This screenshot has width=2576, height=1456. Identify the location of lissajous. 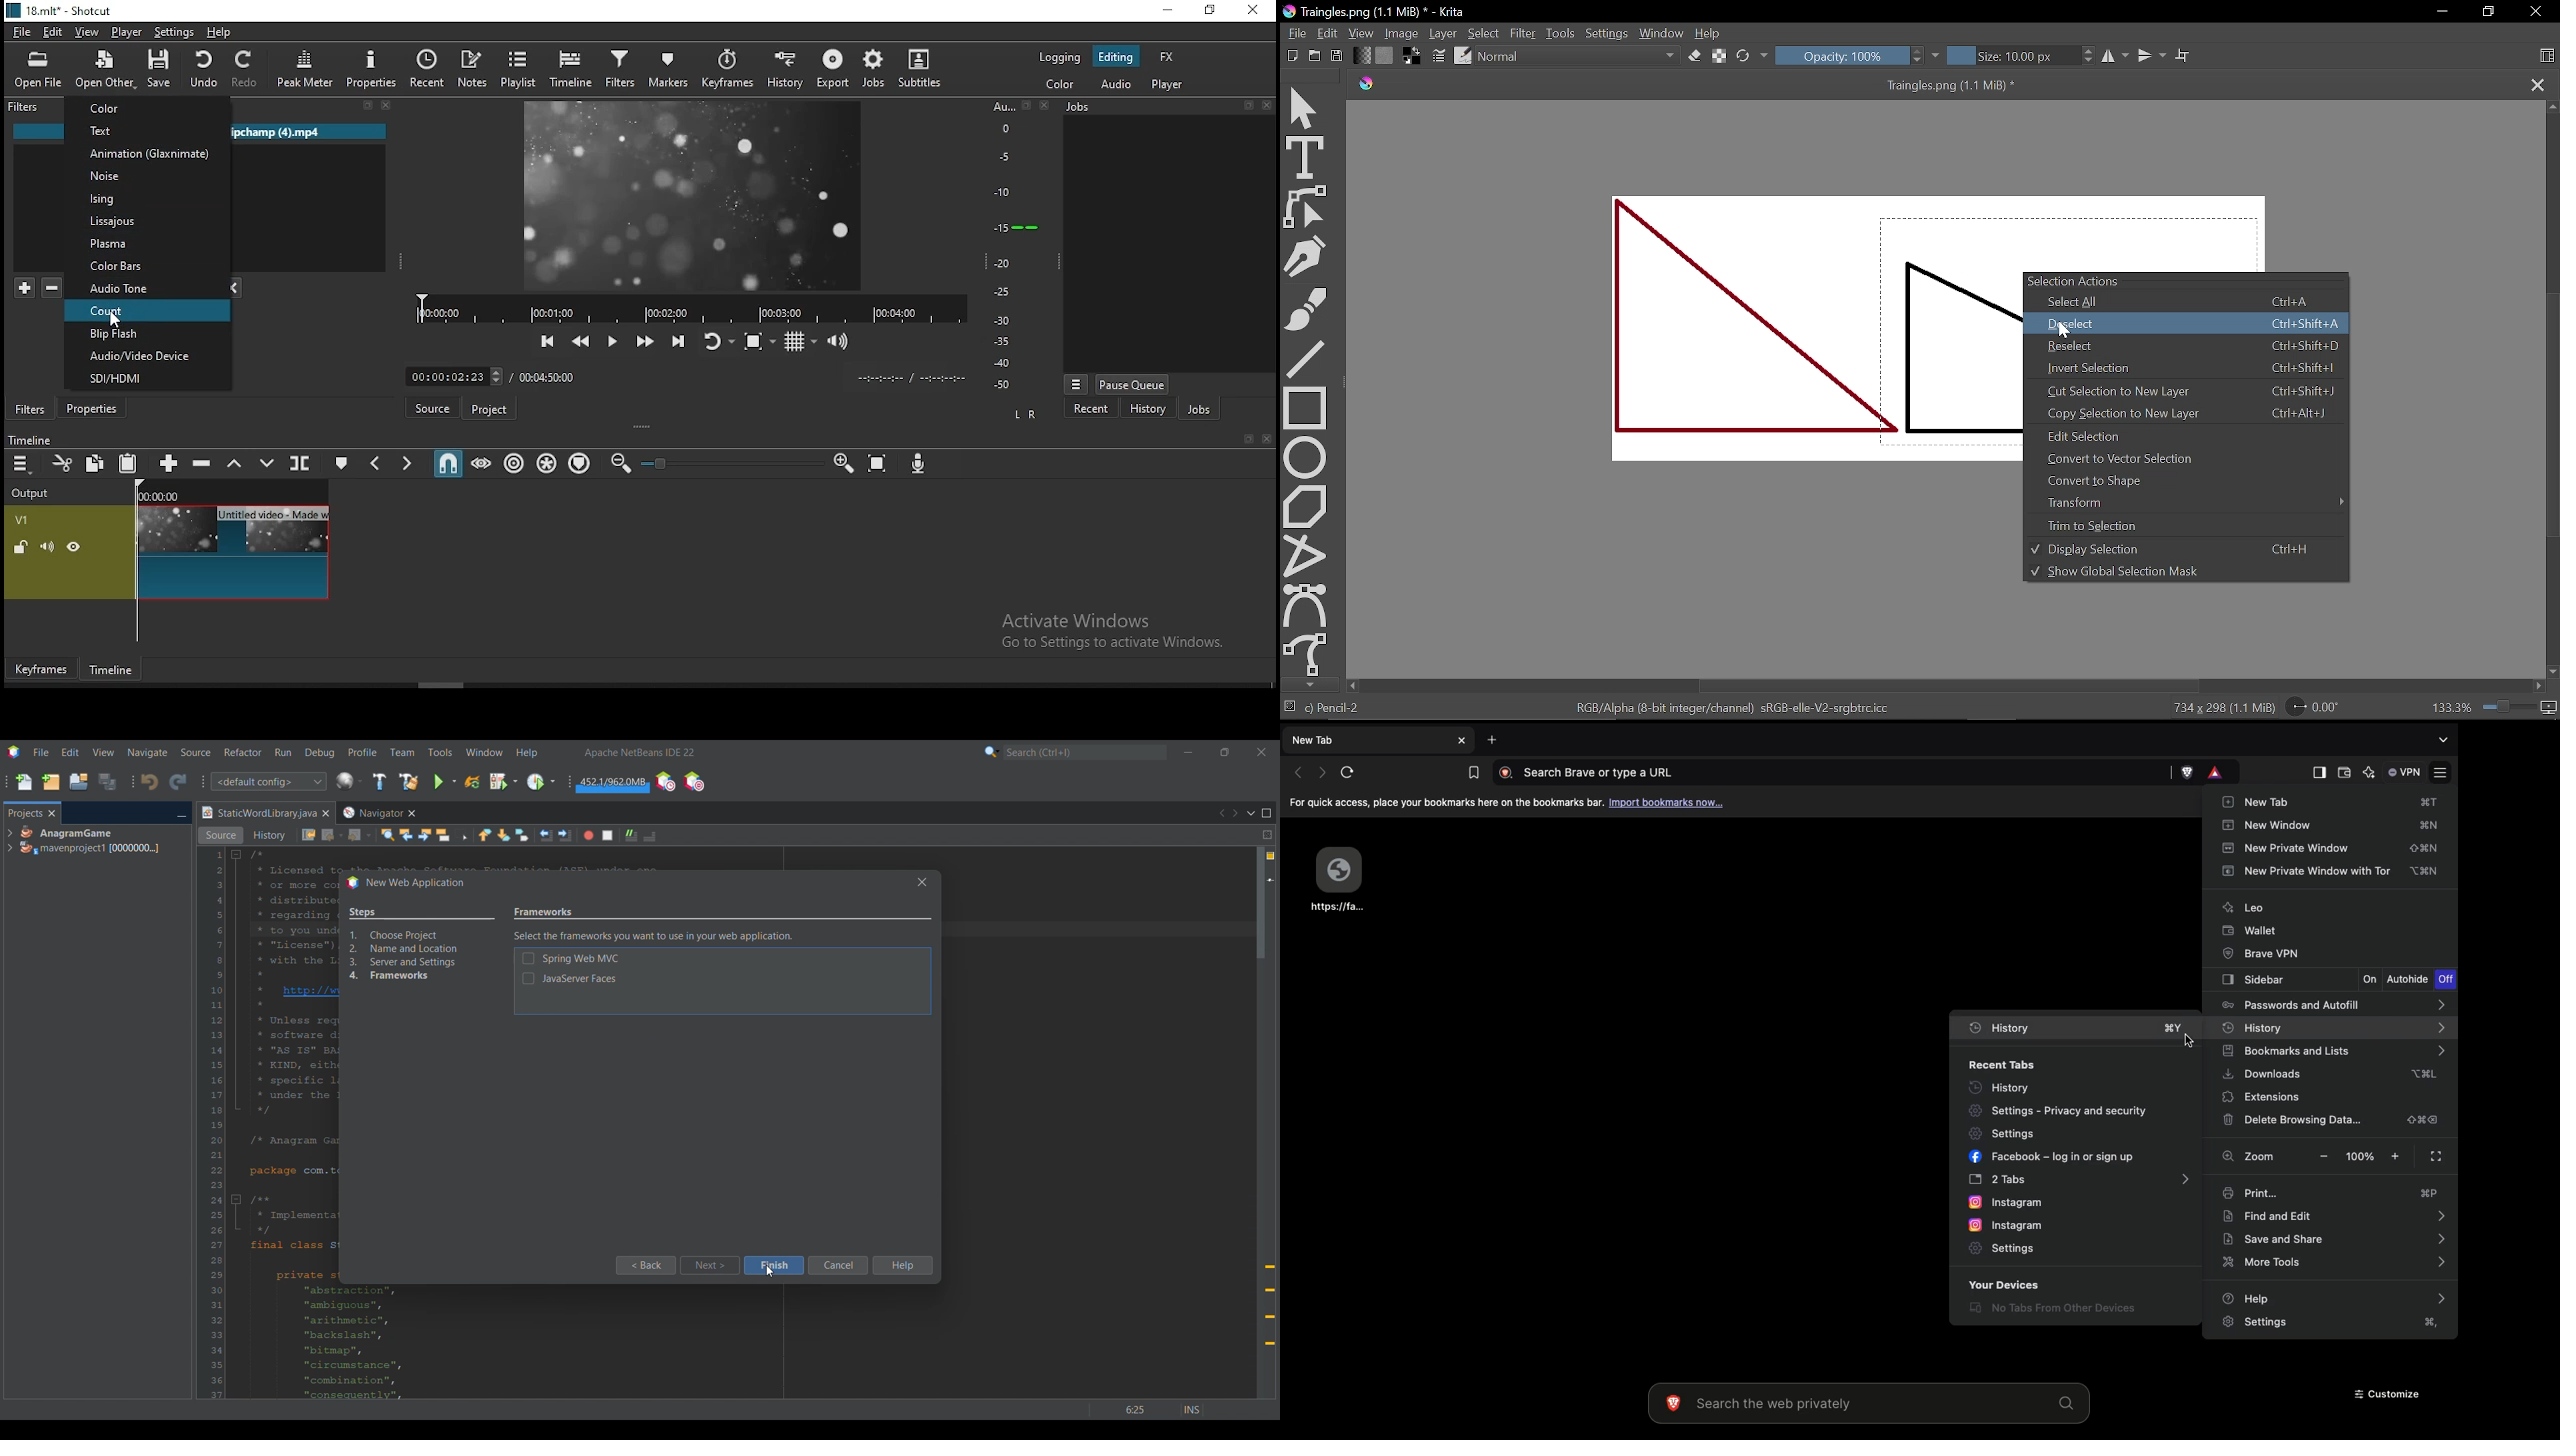
(146, 220).